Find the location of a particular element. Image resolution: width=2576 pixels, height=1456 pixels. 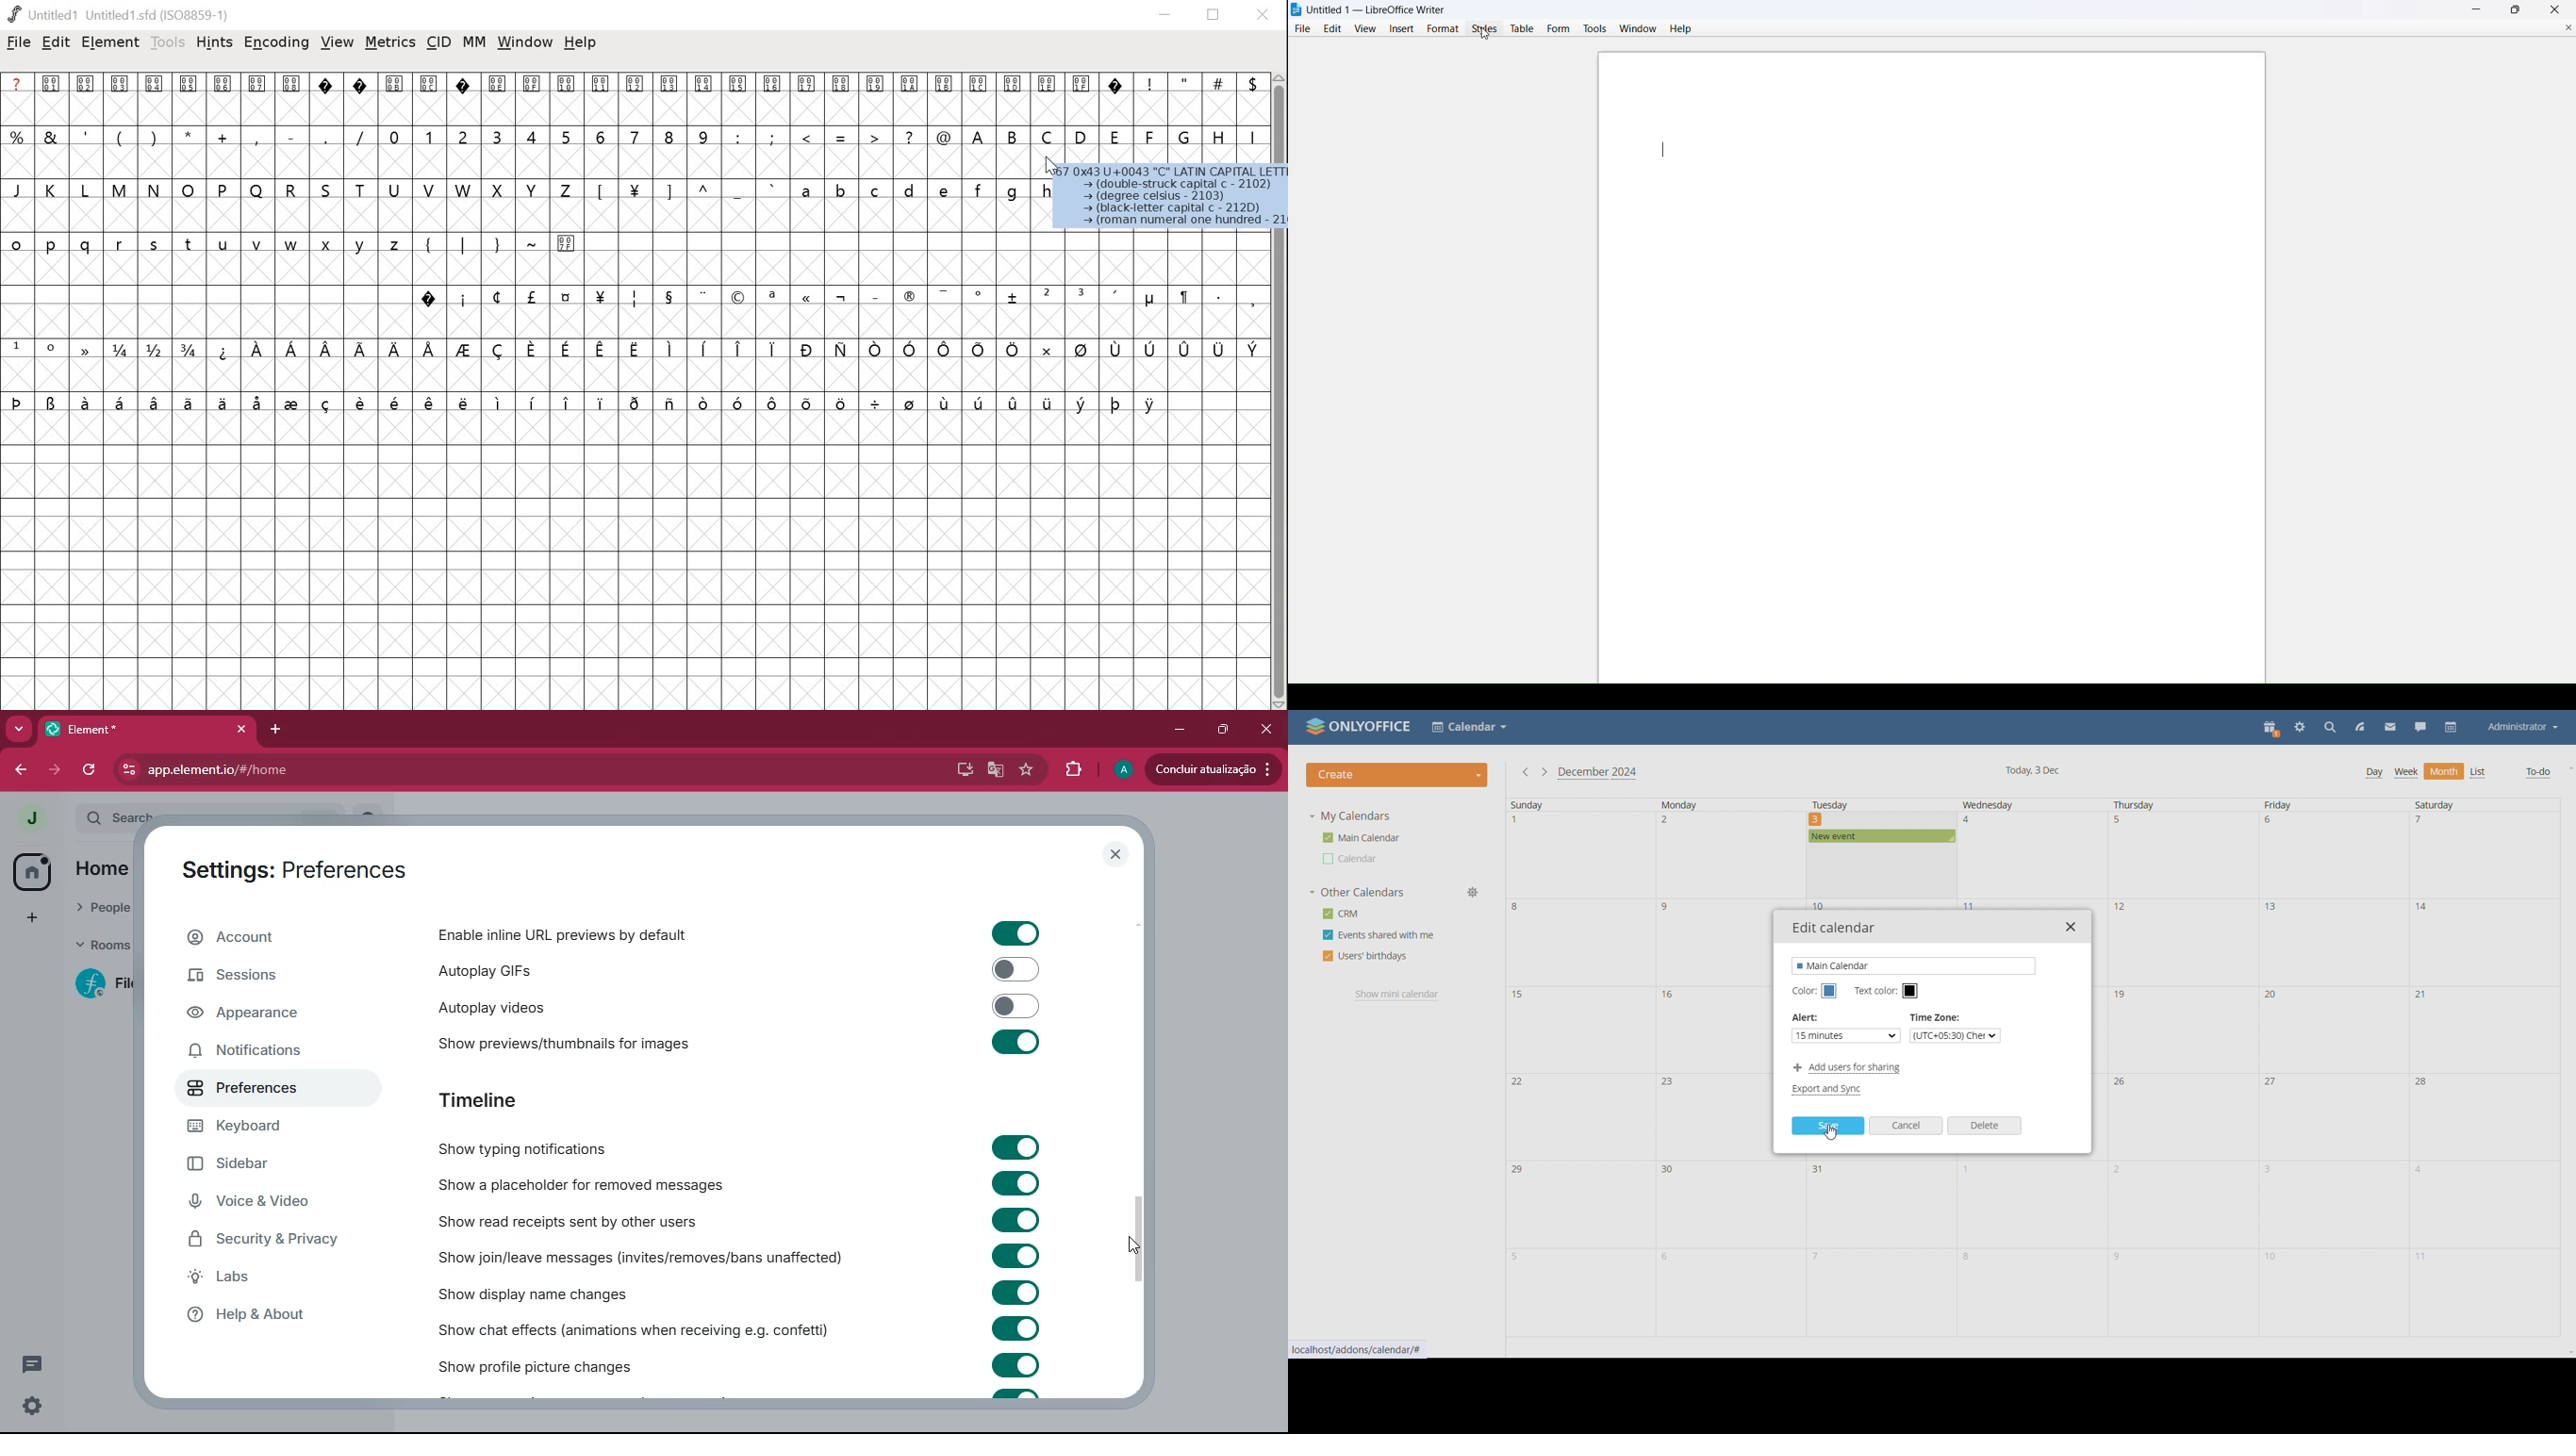

quick settings is located at coordinates (32, 1405).